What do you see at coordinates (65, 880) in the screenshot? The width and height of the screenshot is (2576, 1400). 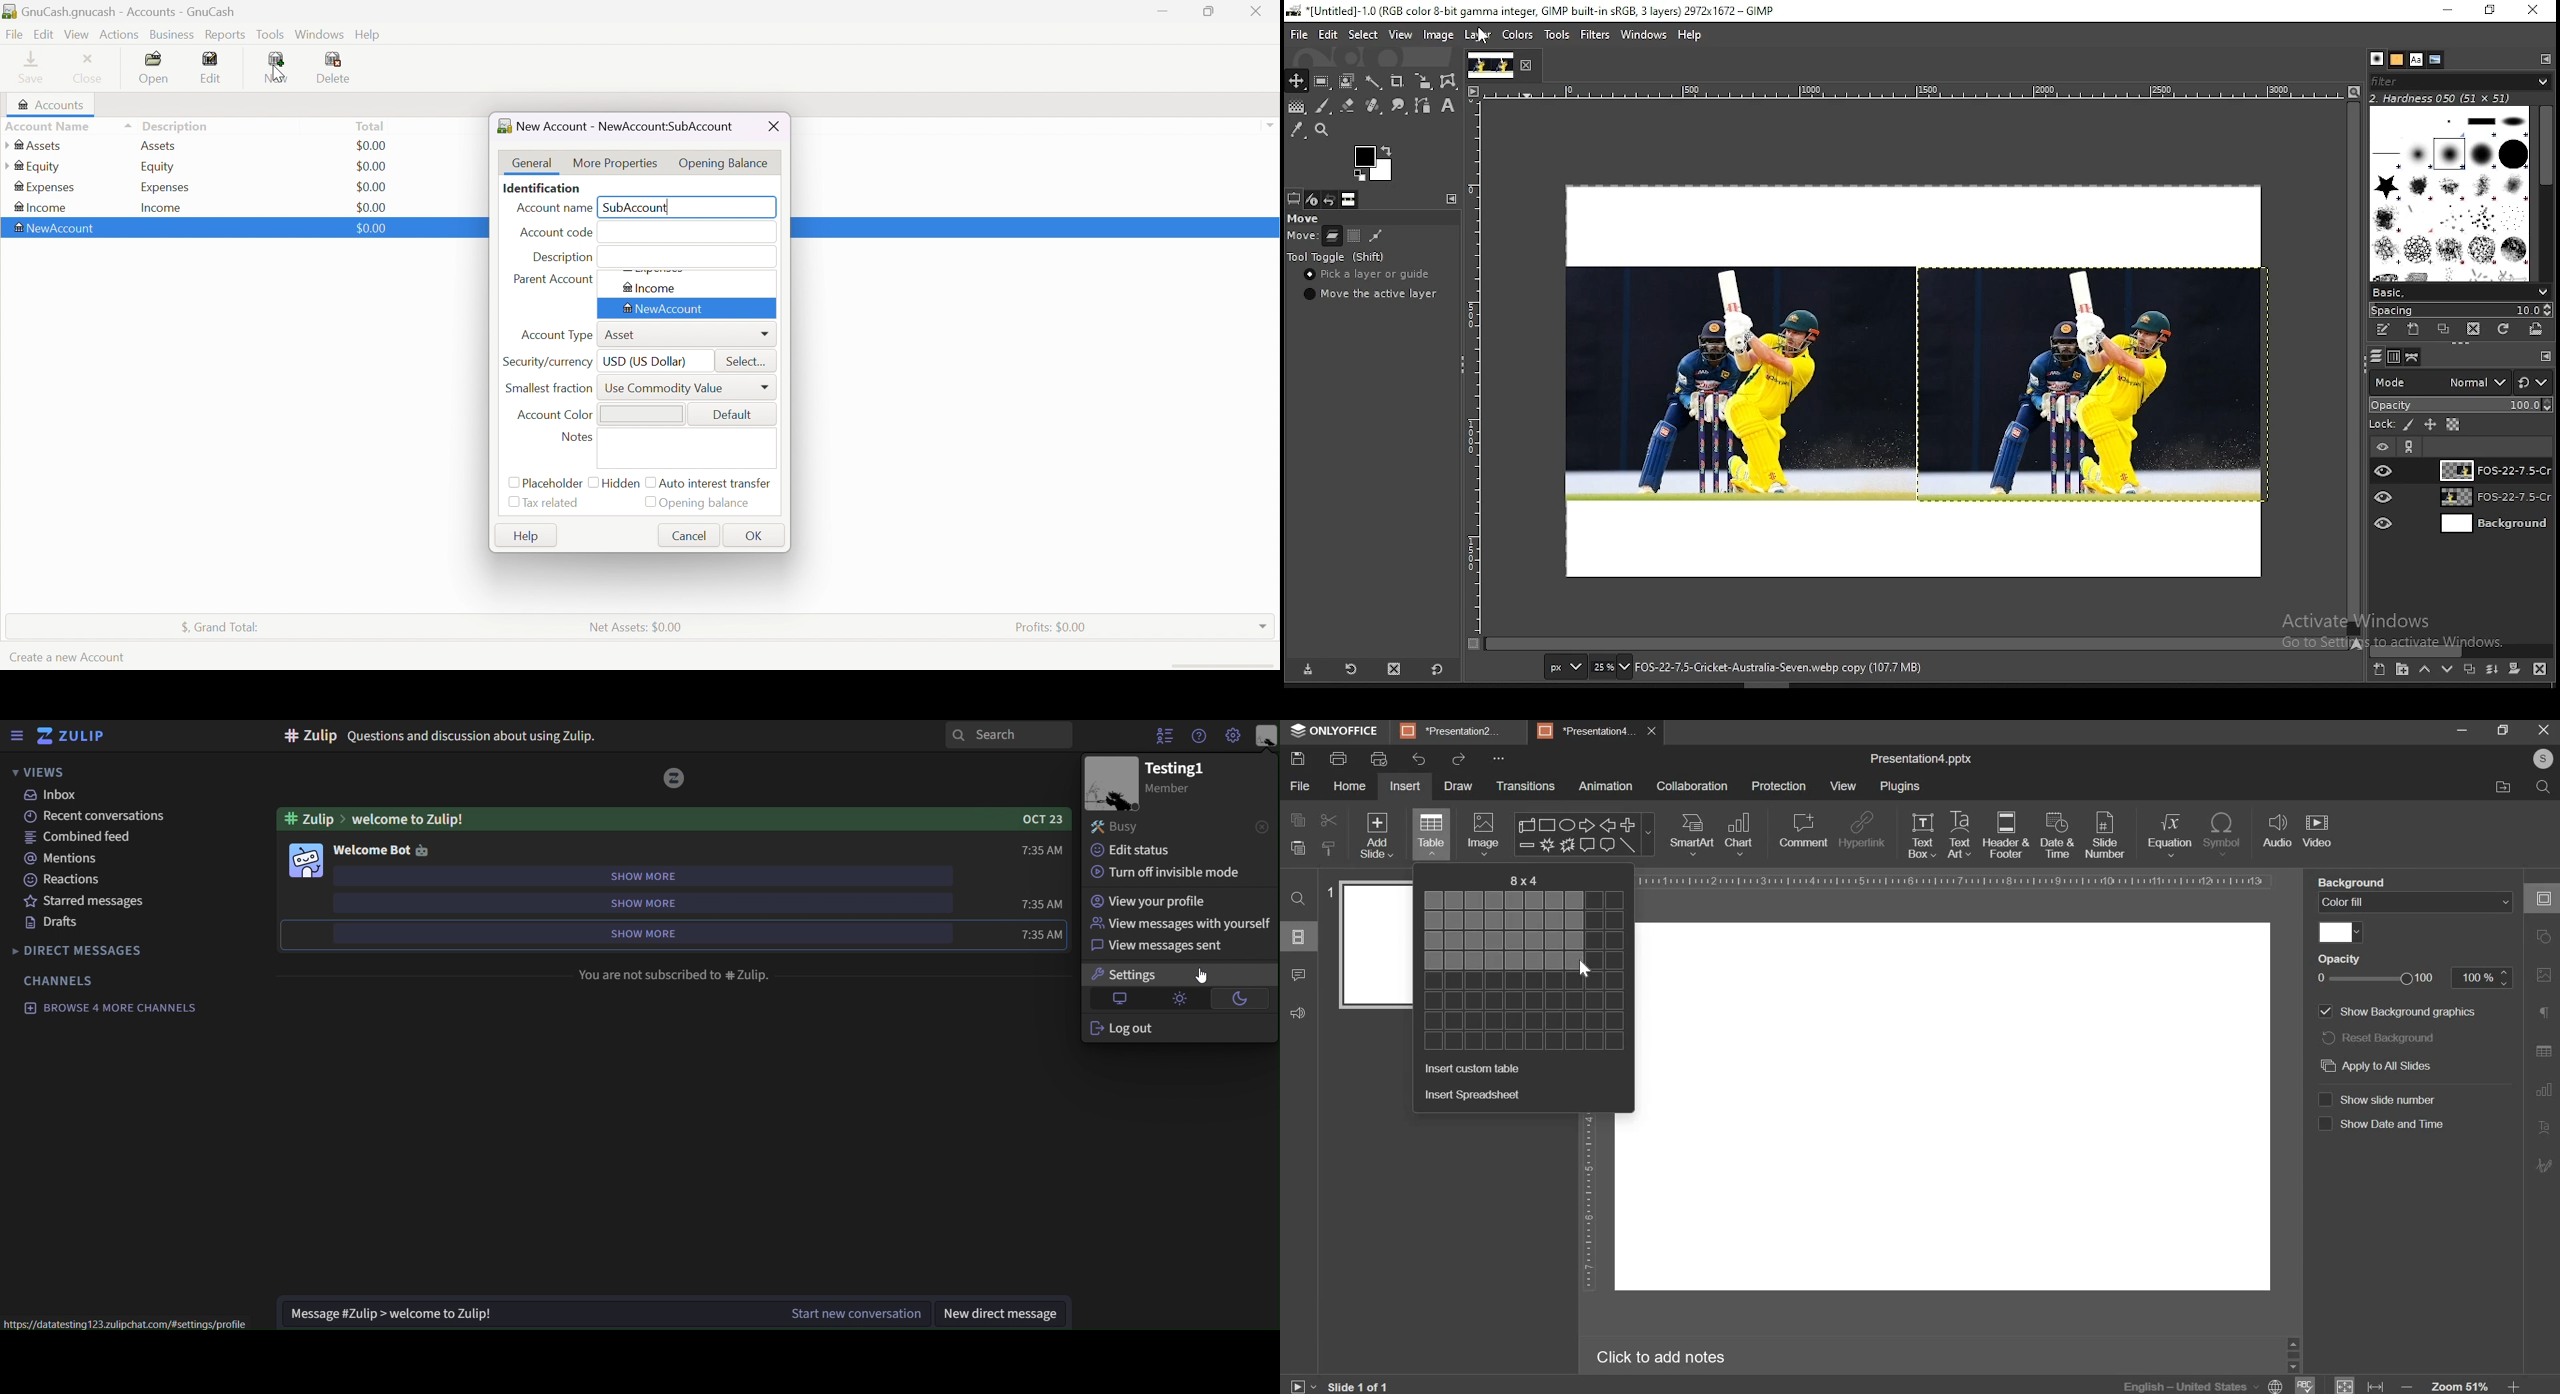 I see `reactions` at bounding box center [65, 880].